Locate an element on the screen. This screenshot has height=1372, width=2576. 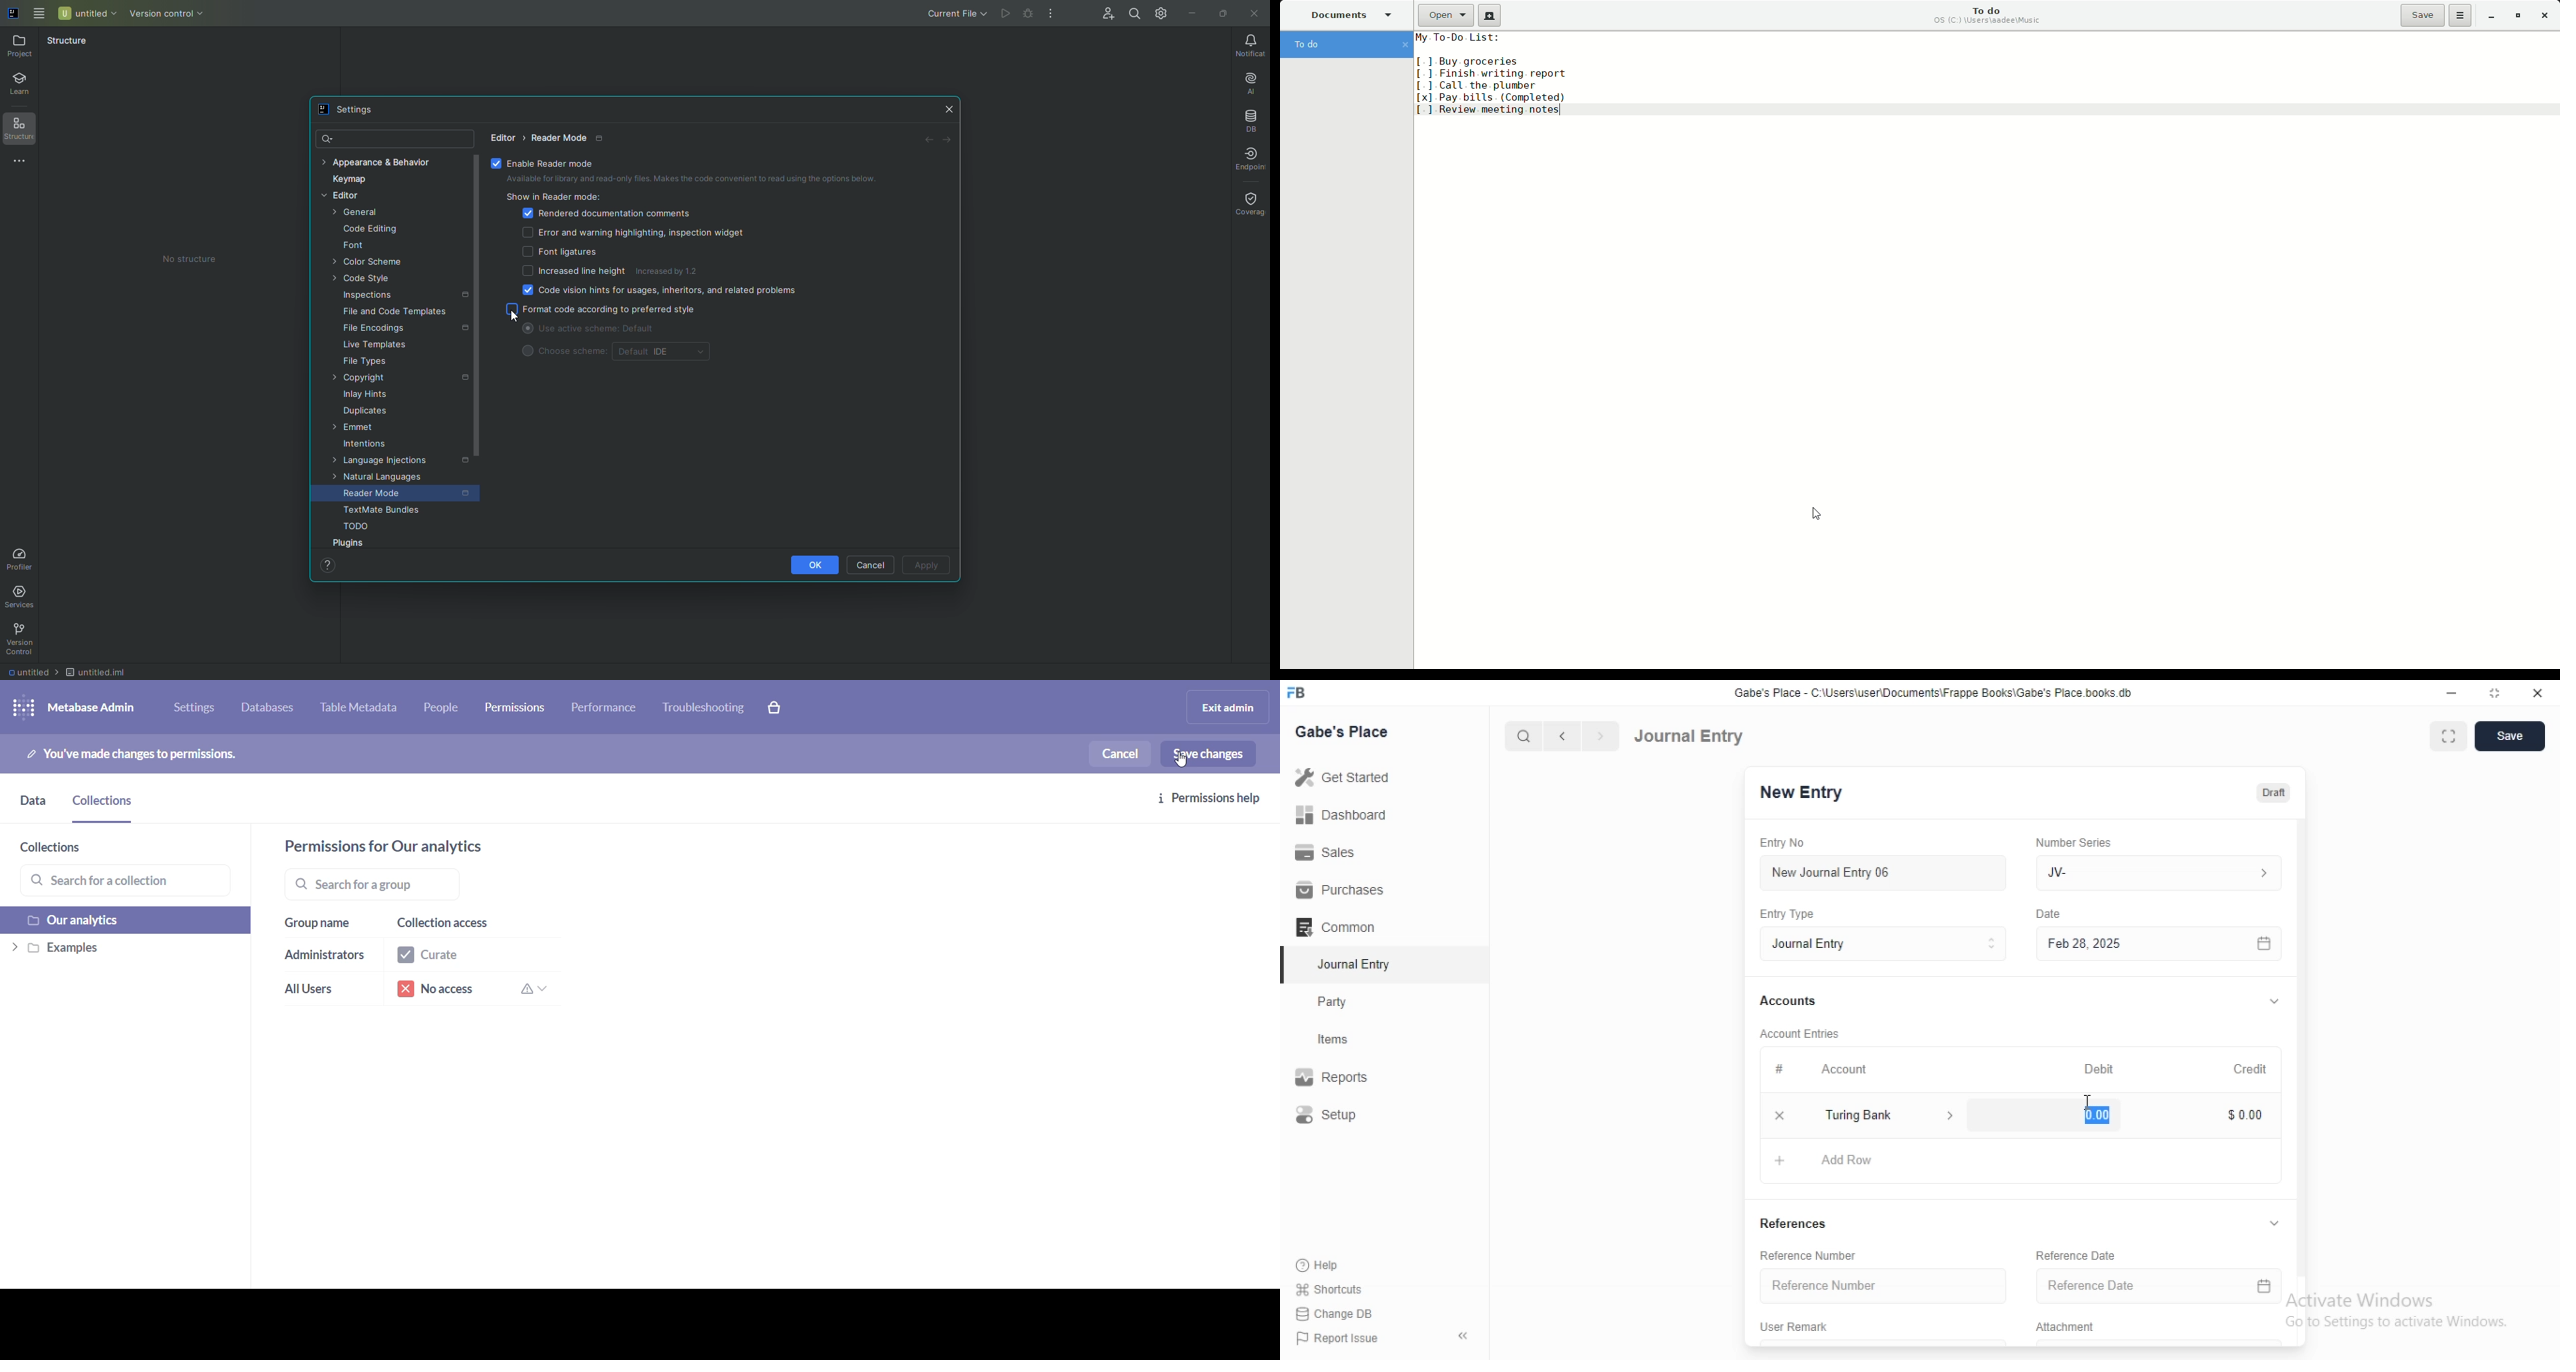
Attachment is located at coordinates (2068, 1328).